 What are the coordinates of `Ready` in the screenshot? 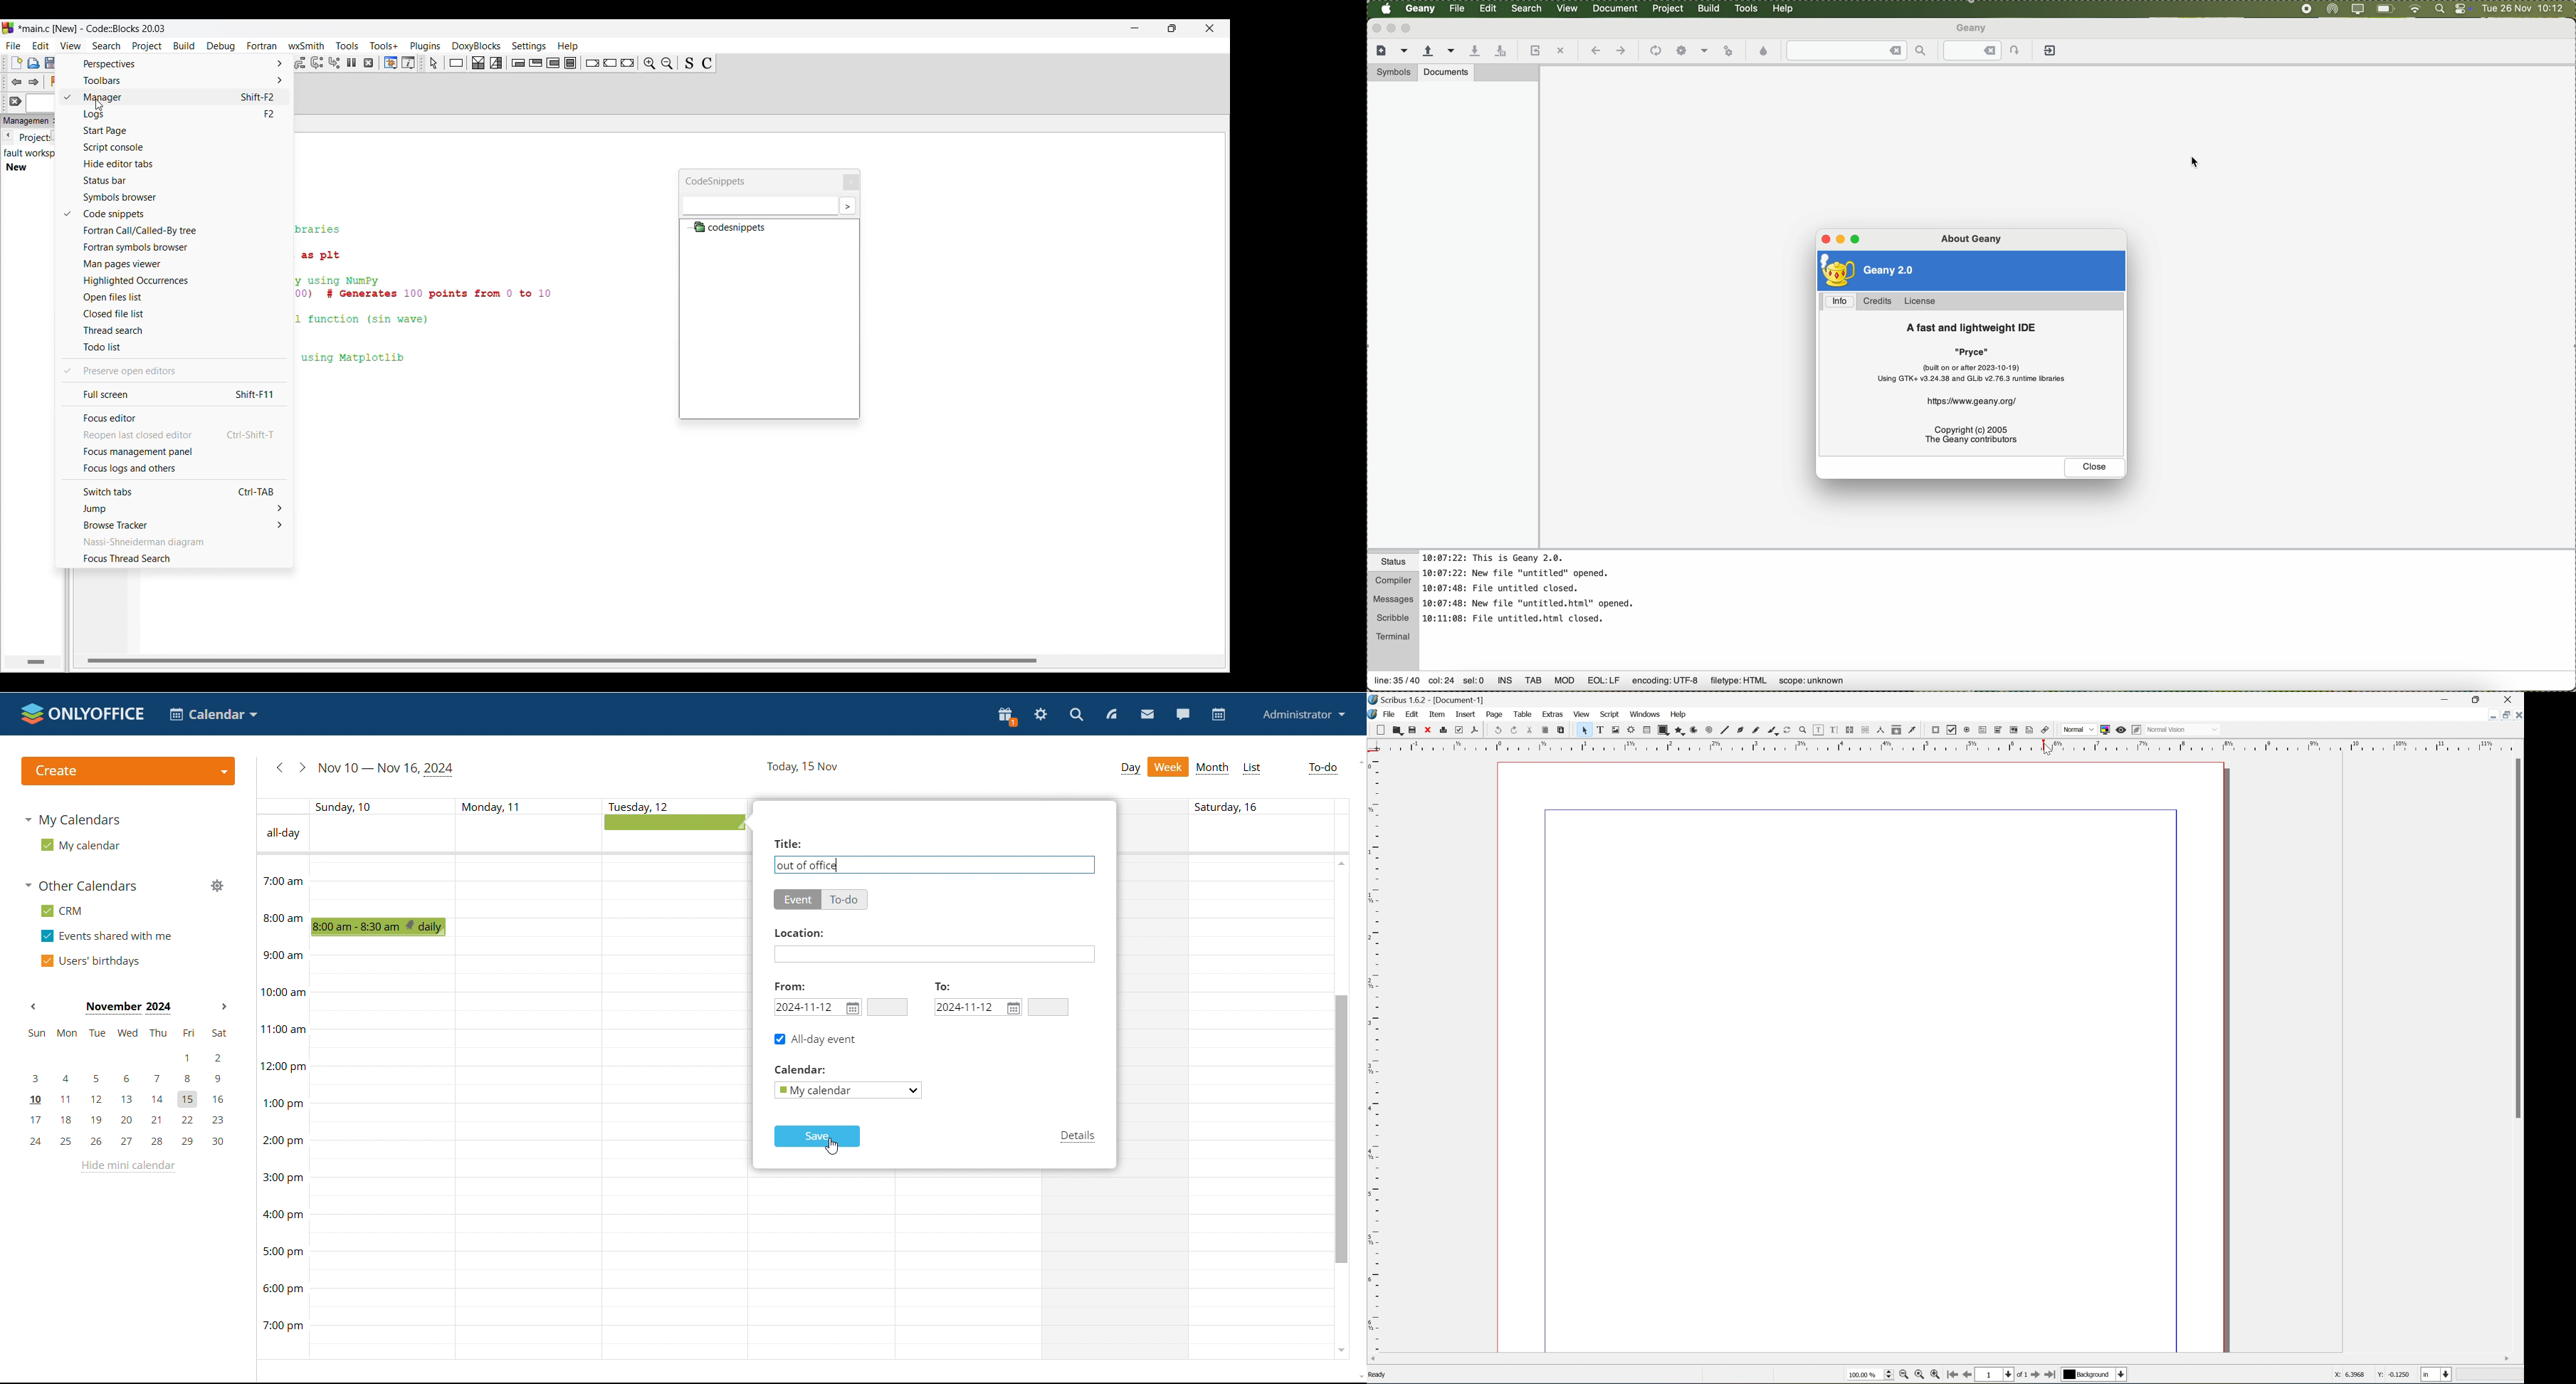 It's located at (1380, 1377).